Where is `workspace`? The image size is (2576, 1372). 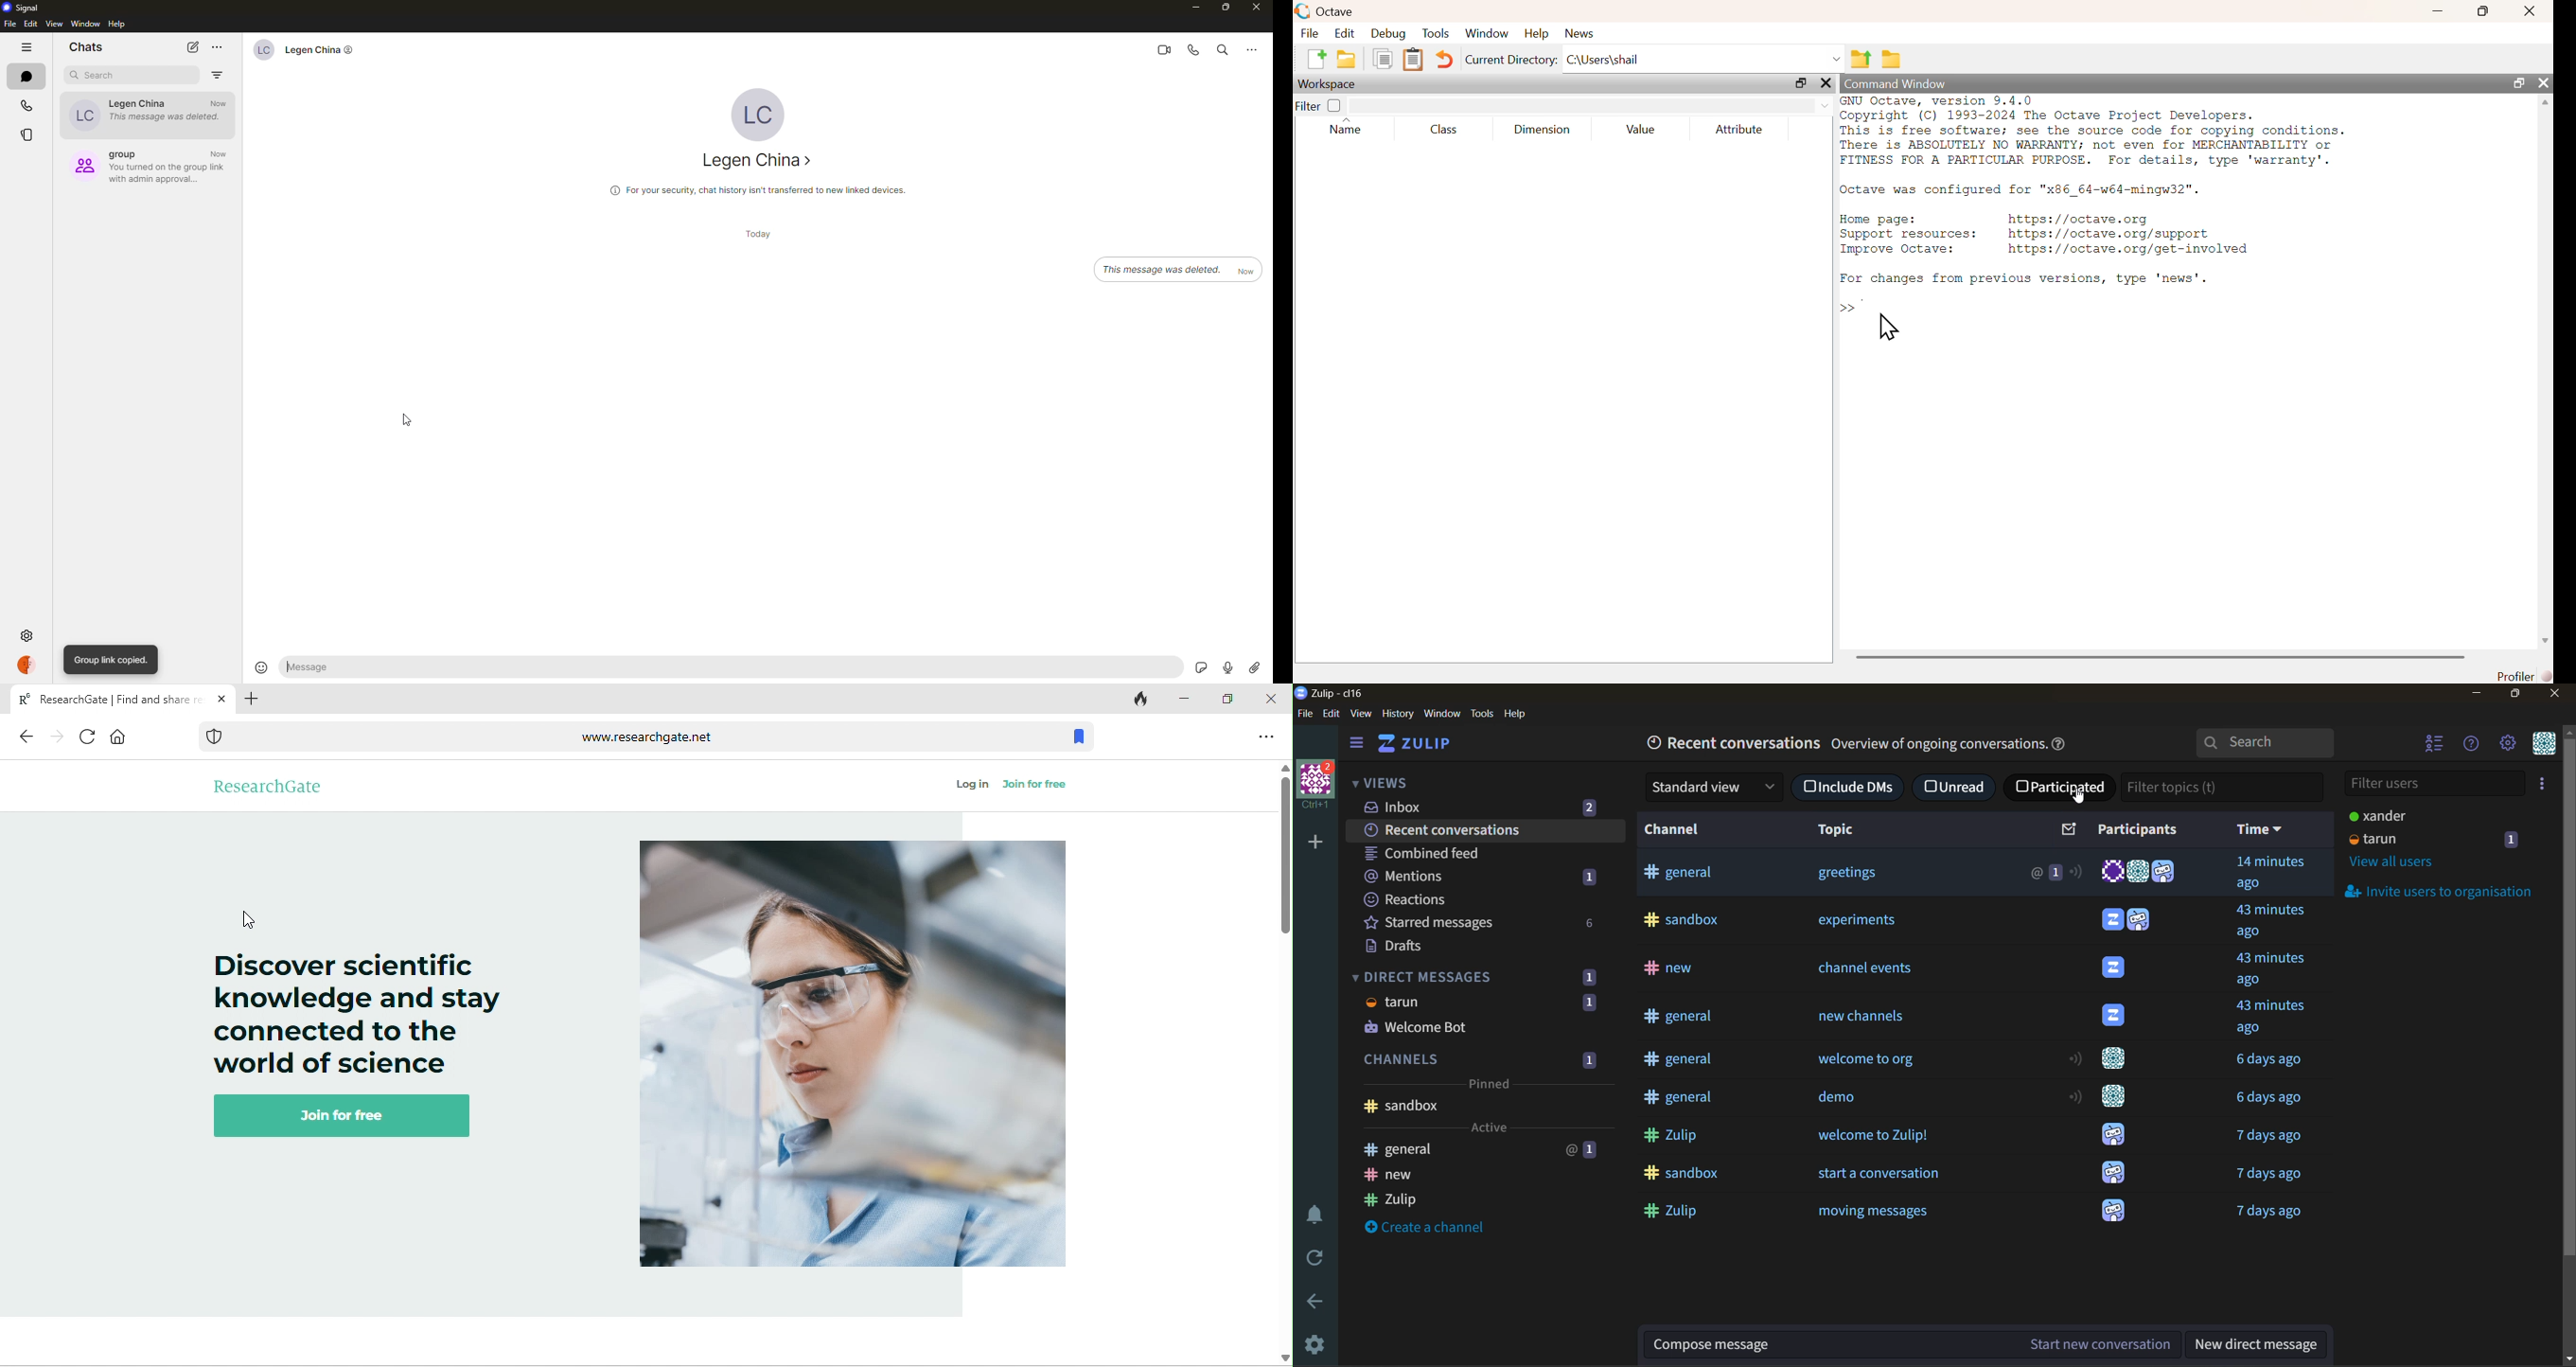
workspace is located at coordinates (1333, 84).